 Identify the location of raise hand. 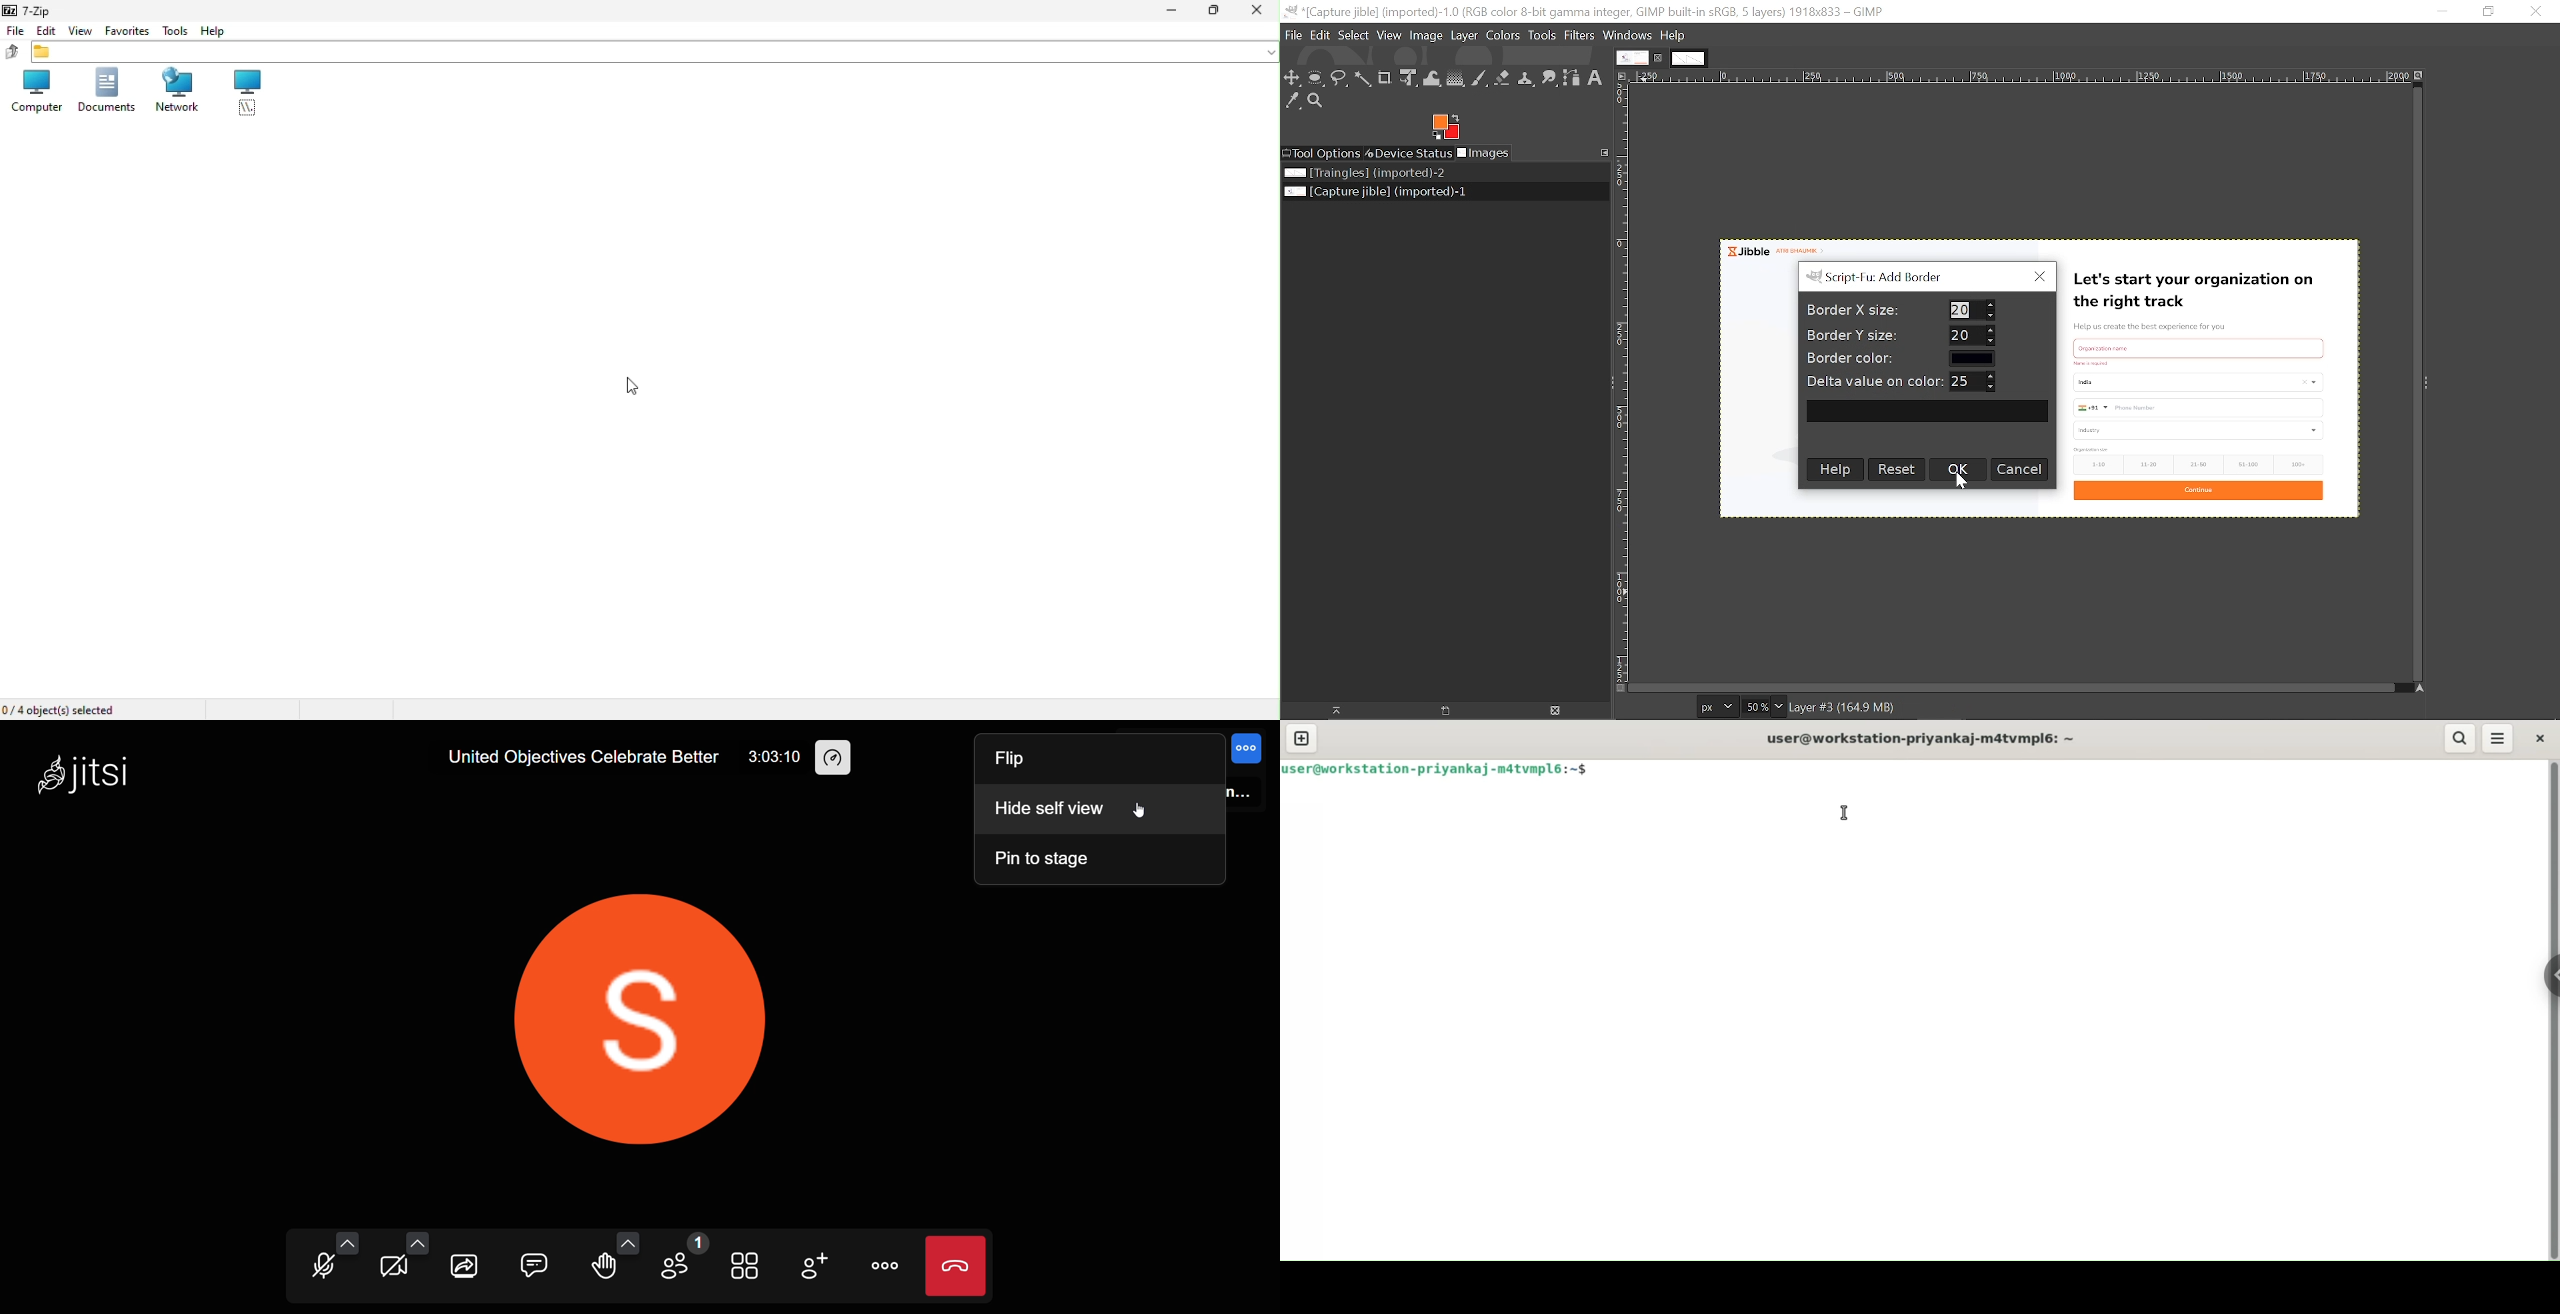
(601, 1267).